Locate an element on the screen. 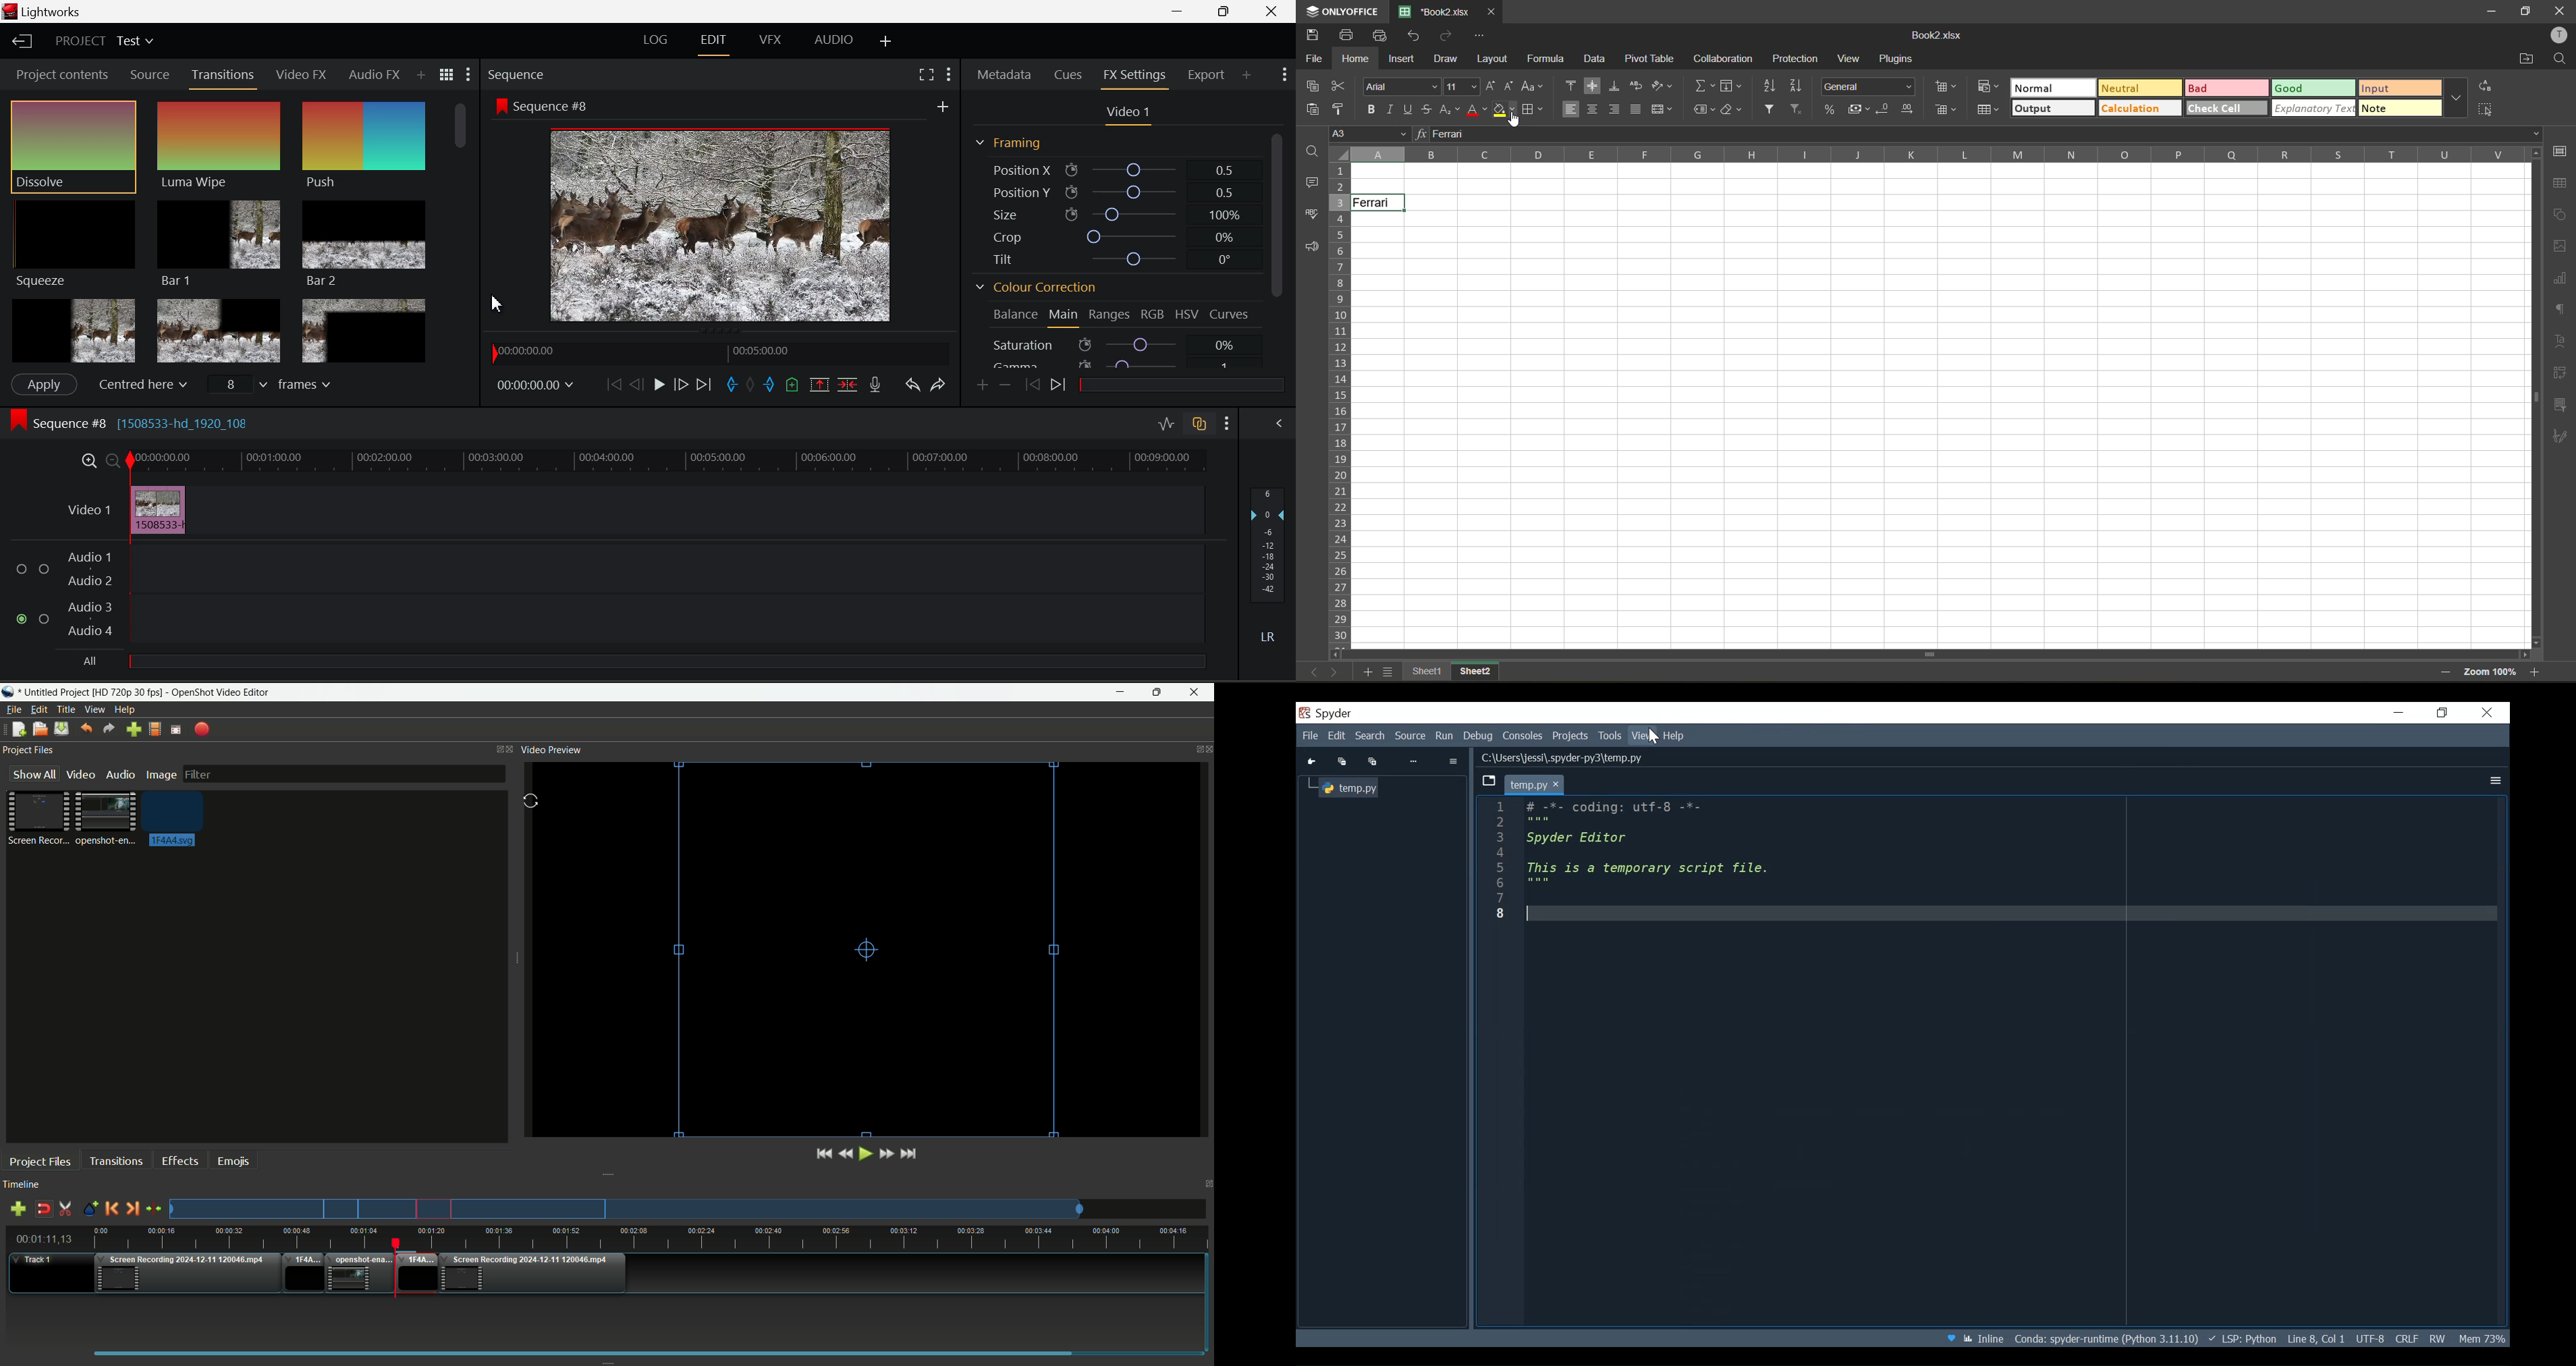 The height and width of the screenshot is (1372, 2576). AUDIO Layout is located at coordinates (834, 40).